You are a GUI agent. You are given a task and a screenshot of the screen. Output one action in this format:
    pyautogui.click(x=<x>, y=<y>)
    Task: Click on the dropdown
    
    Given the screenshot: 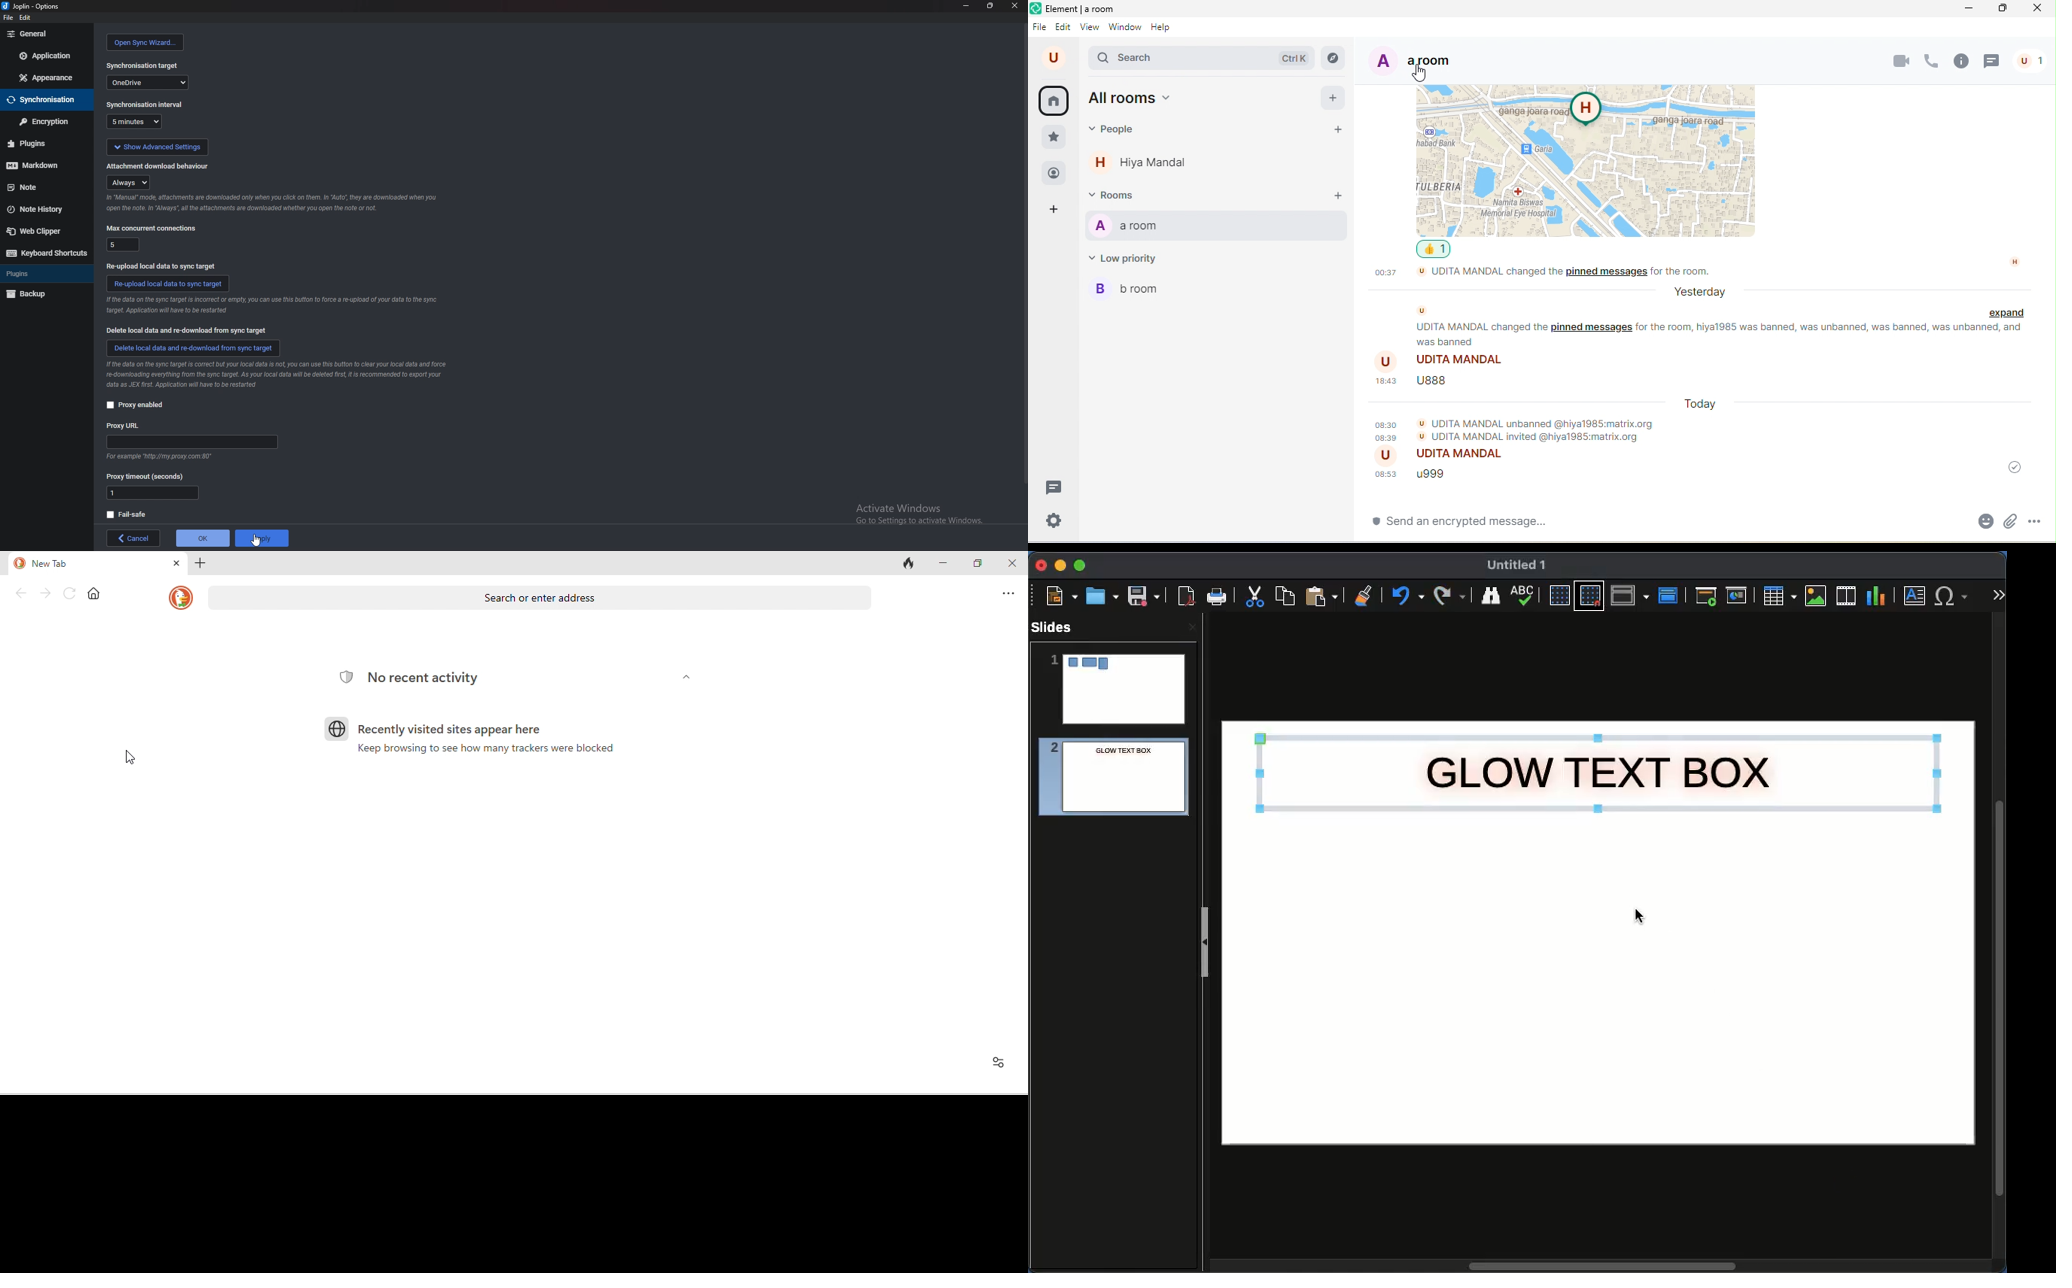 What is the action you would take?
    pyautogui.click(x=686, y=678)
    